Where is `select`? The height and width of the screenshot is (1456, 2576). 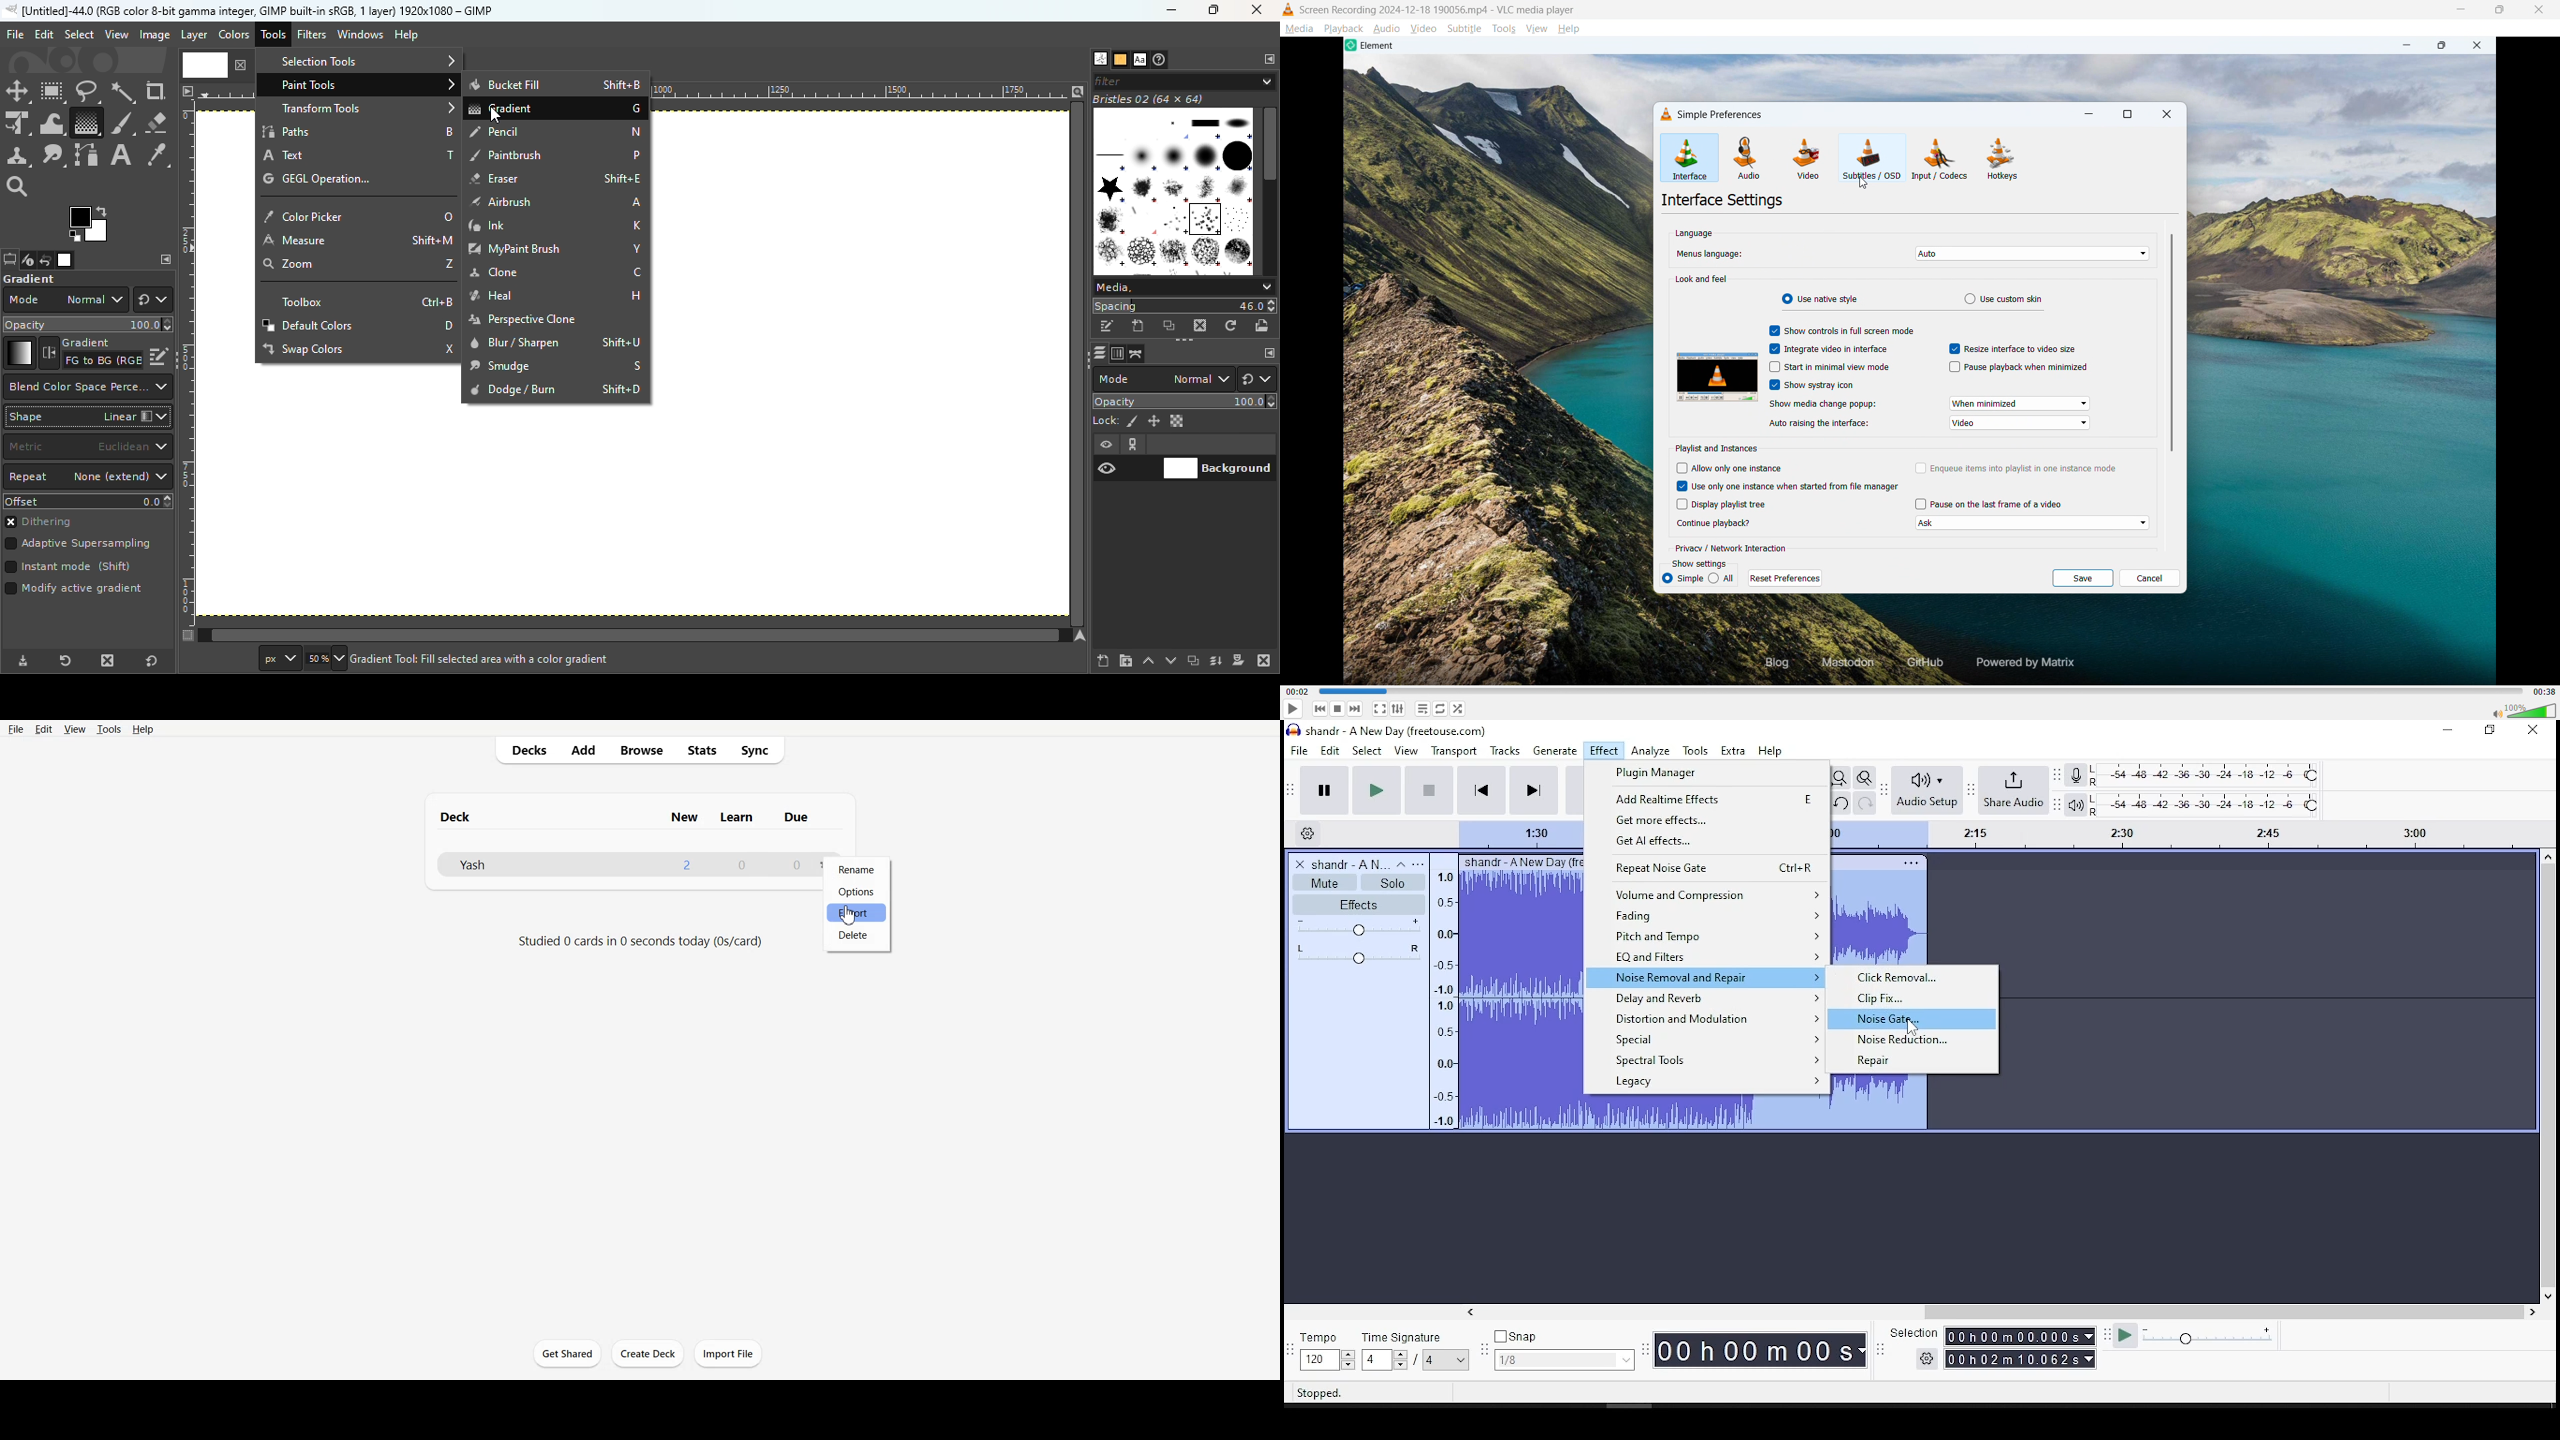 select is located at coordinates (1368, 751).